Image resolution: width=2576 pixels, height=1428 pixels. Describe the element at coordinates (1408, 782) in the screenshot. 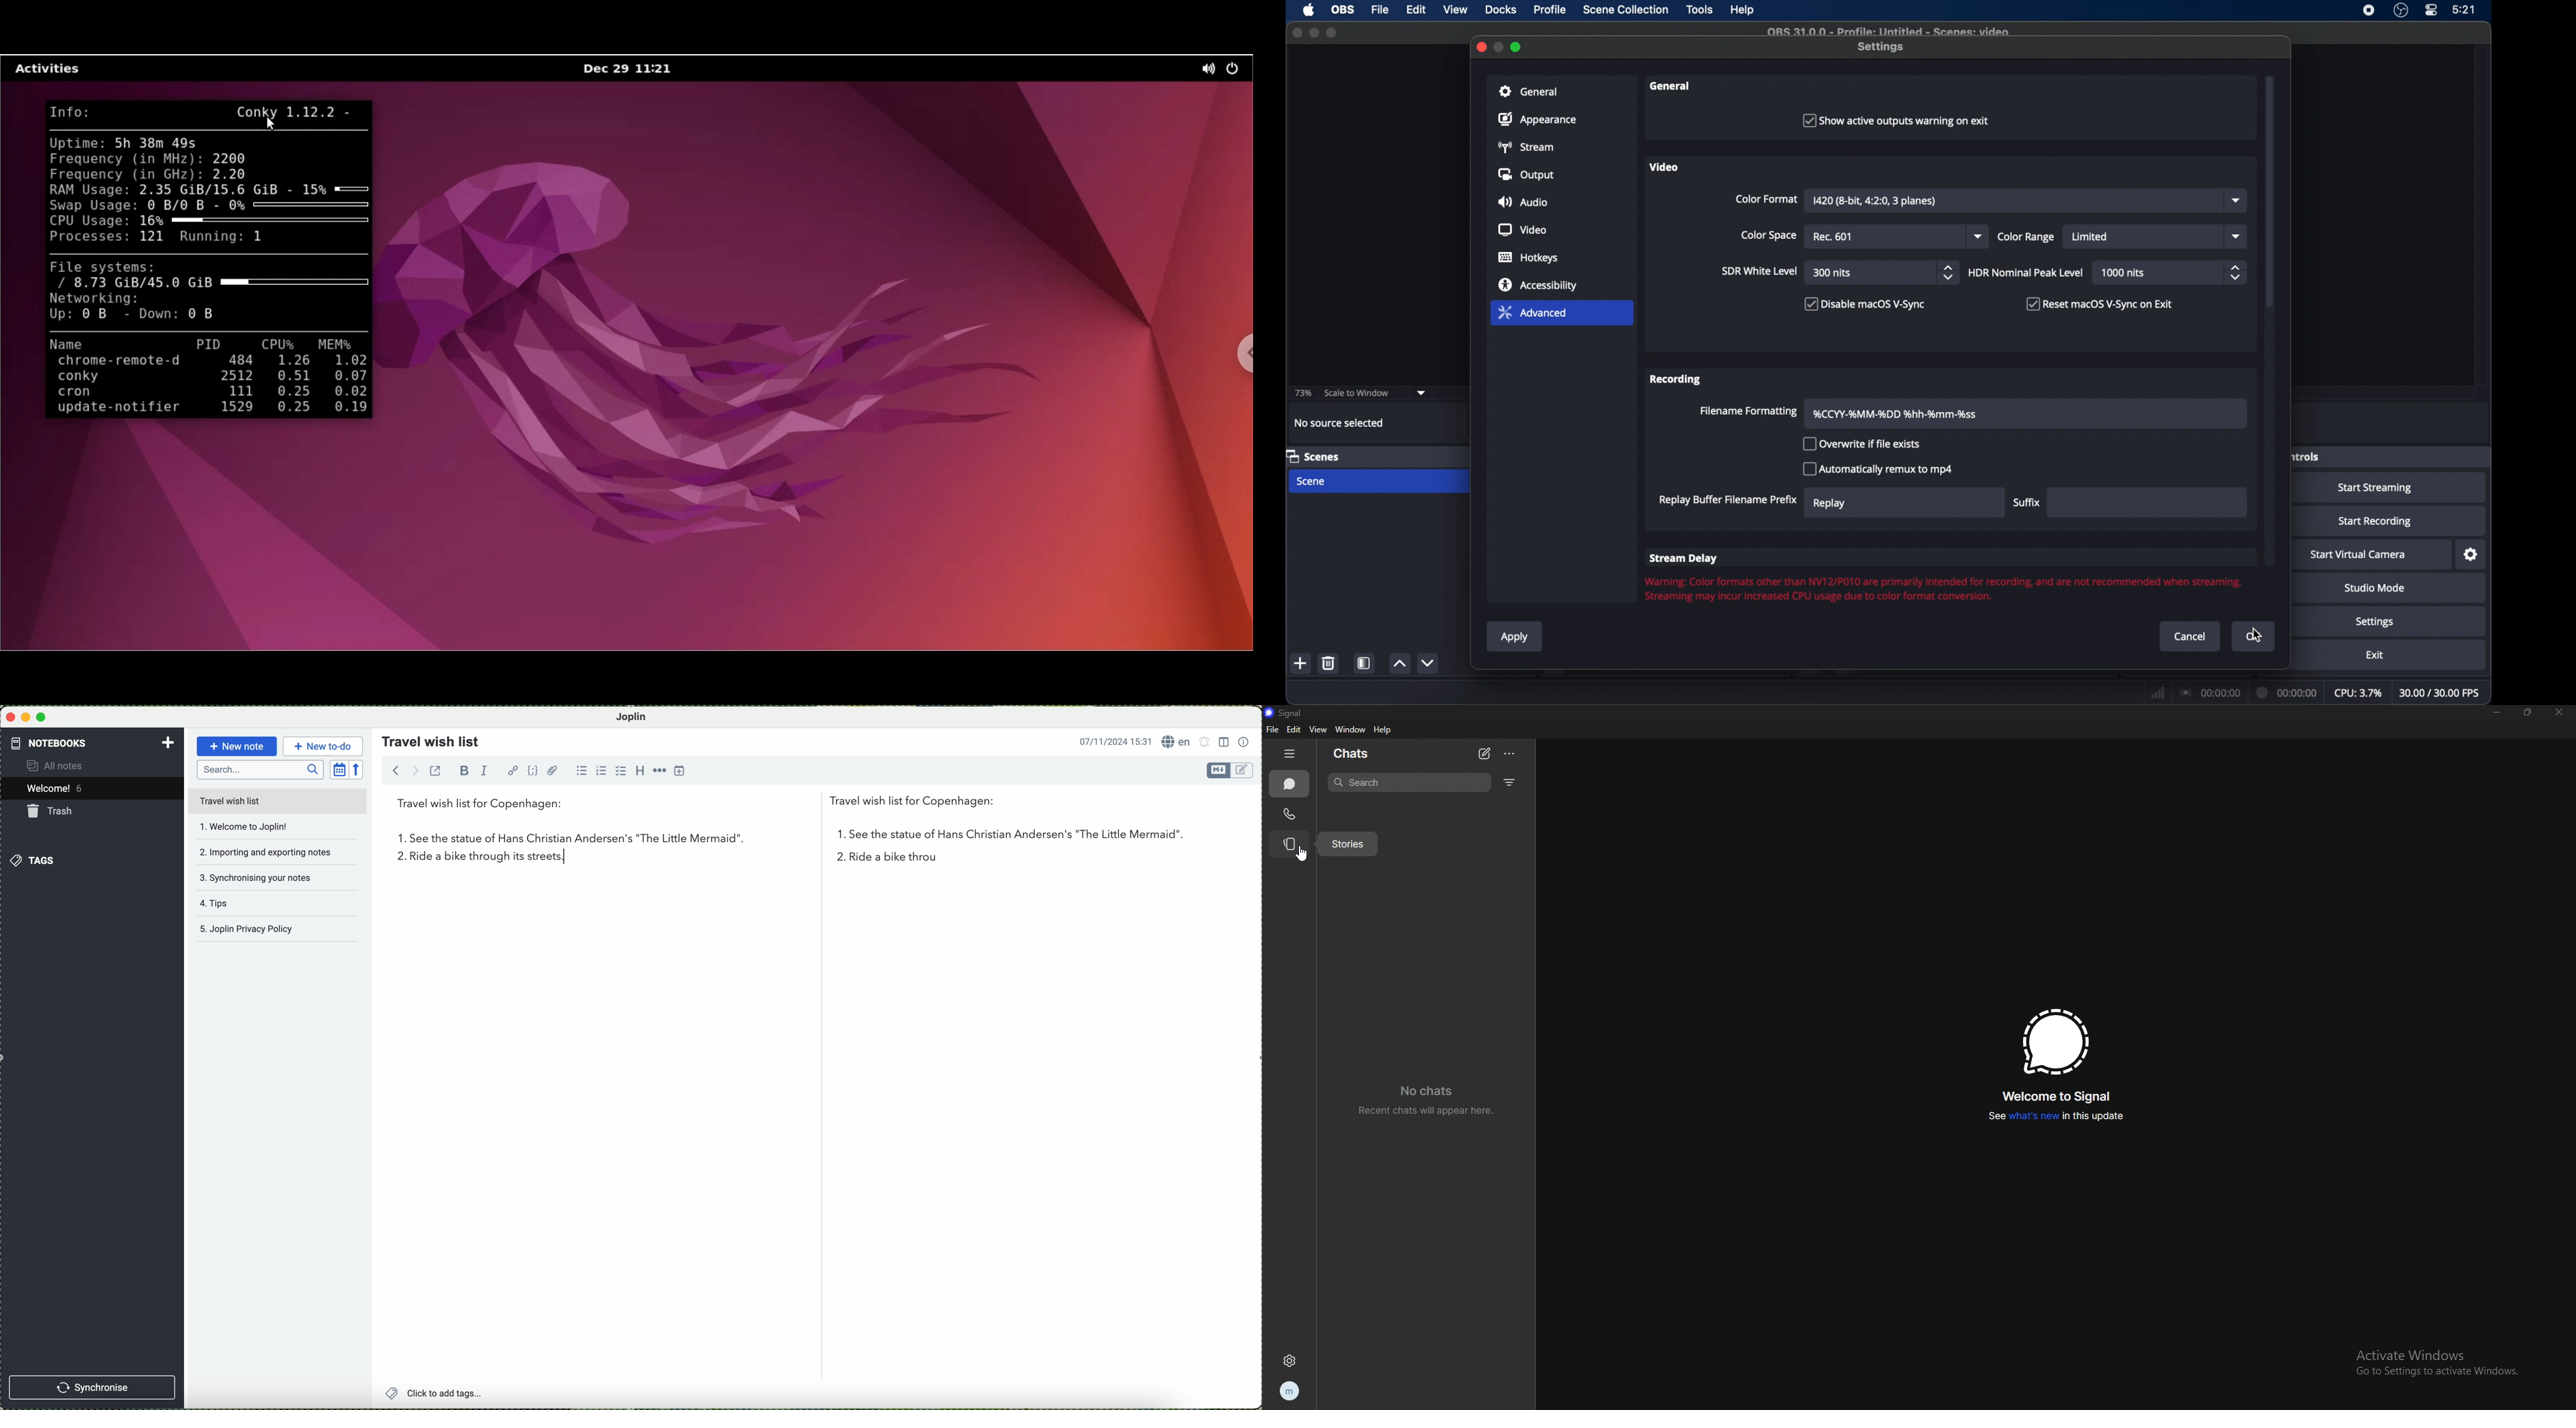

I see `search` at that location.